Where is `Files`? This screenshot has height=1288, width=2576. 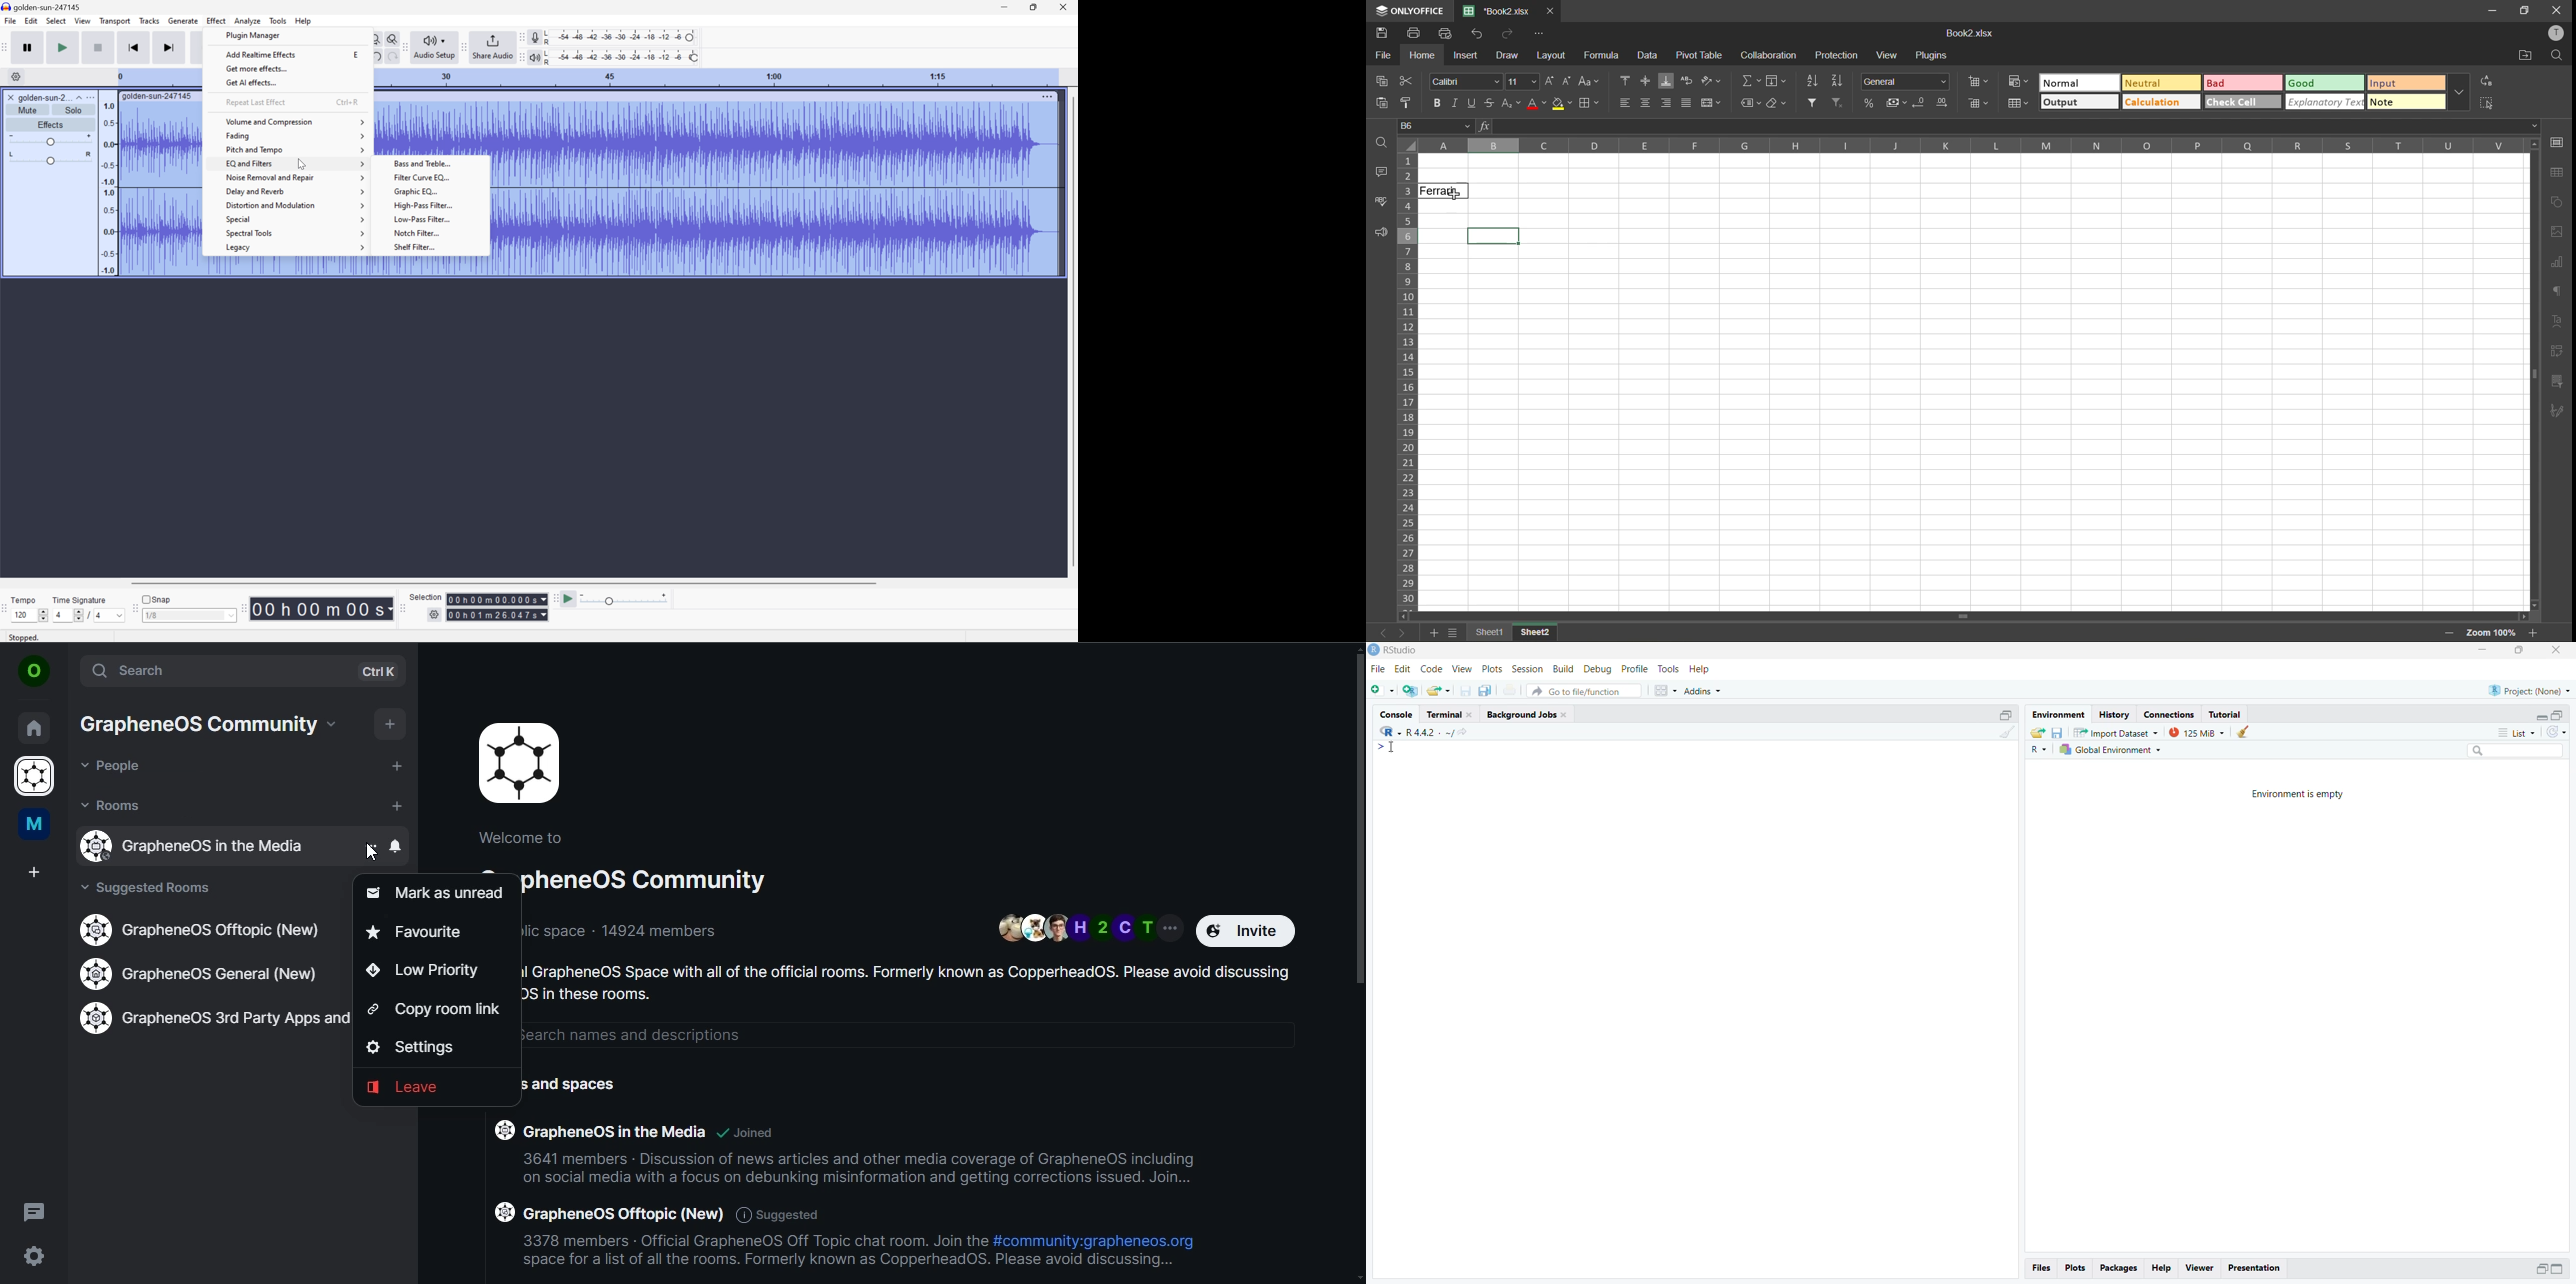 Files is located at coordinates (2042, 1268).